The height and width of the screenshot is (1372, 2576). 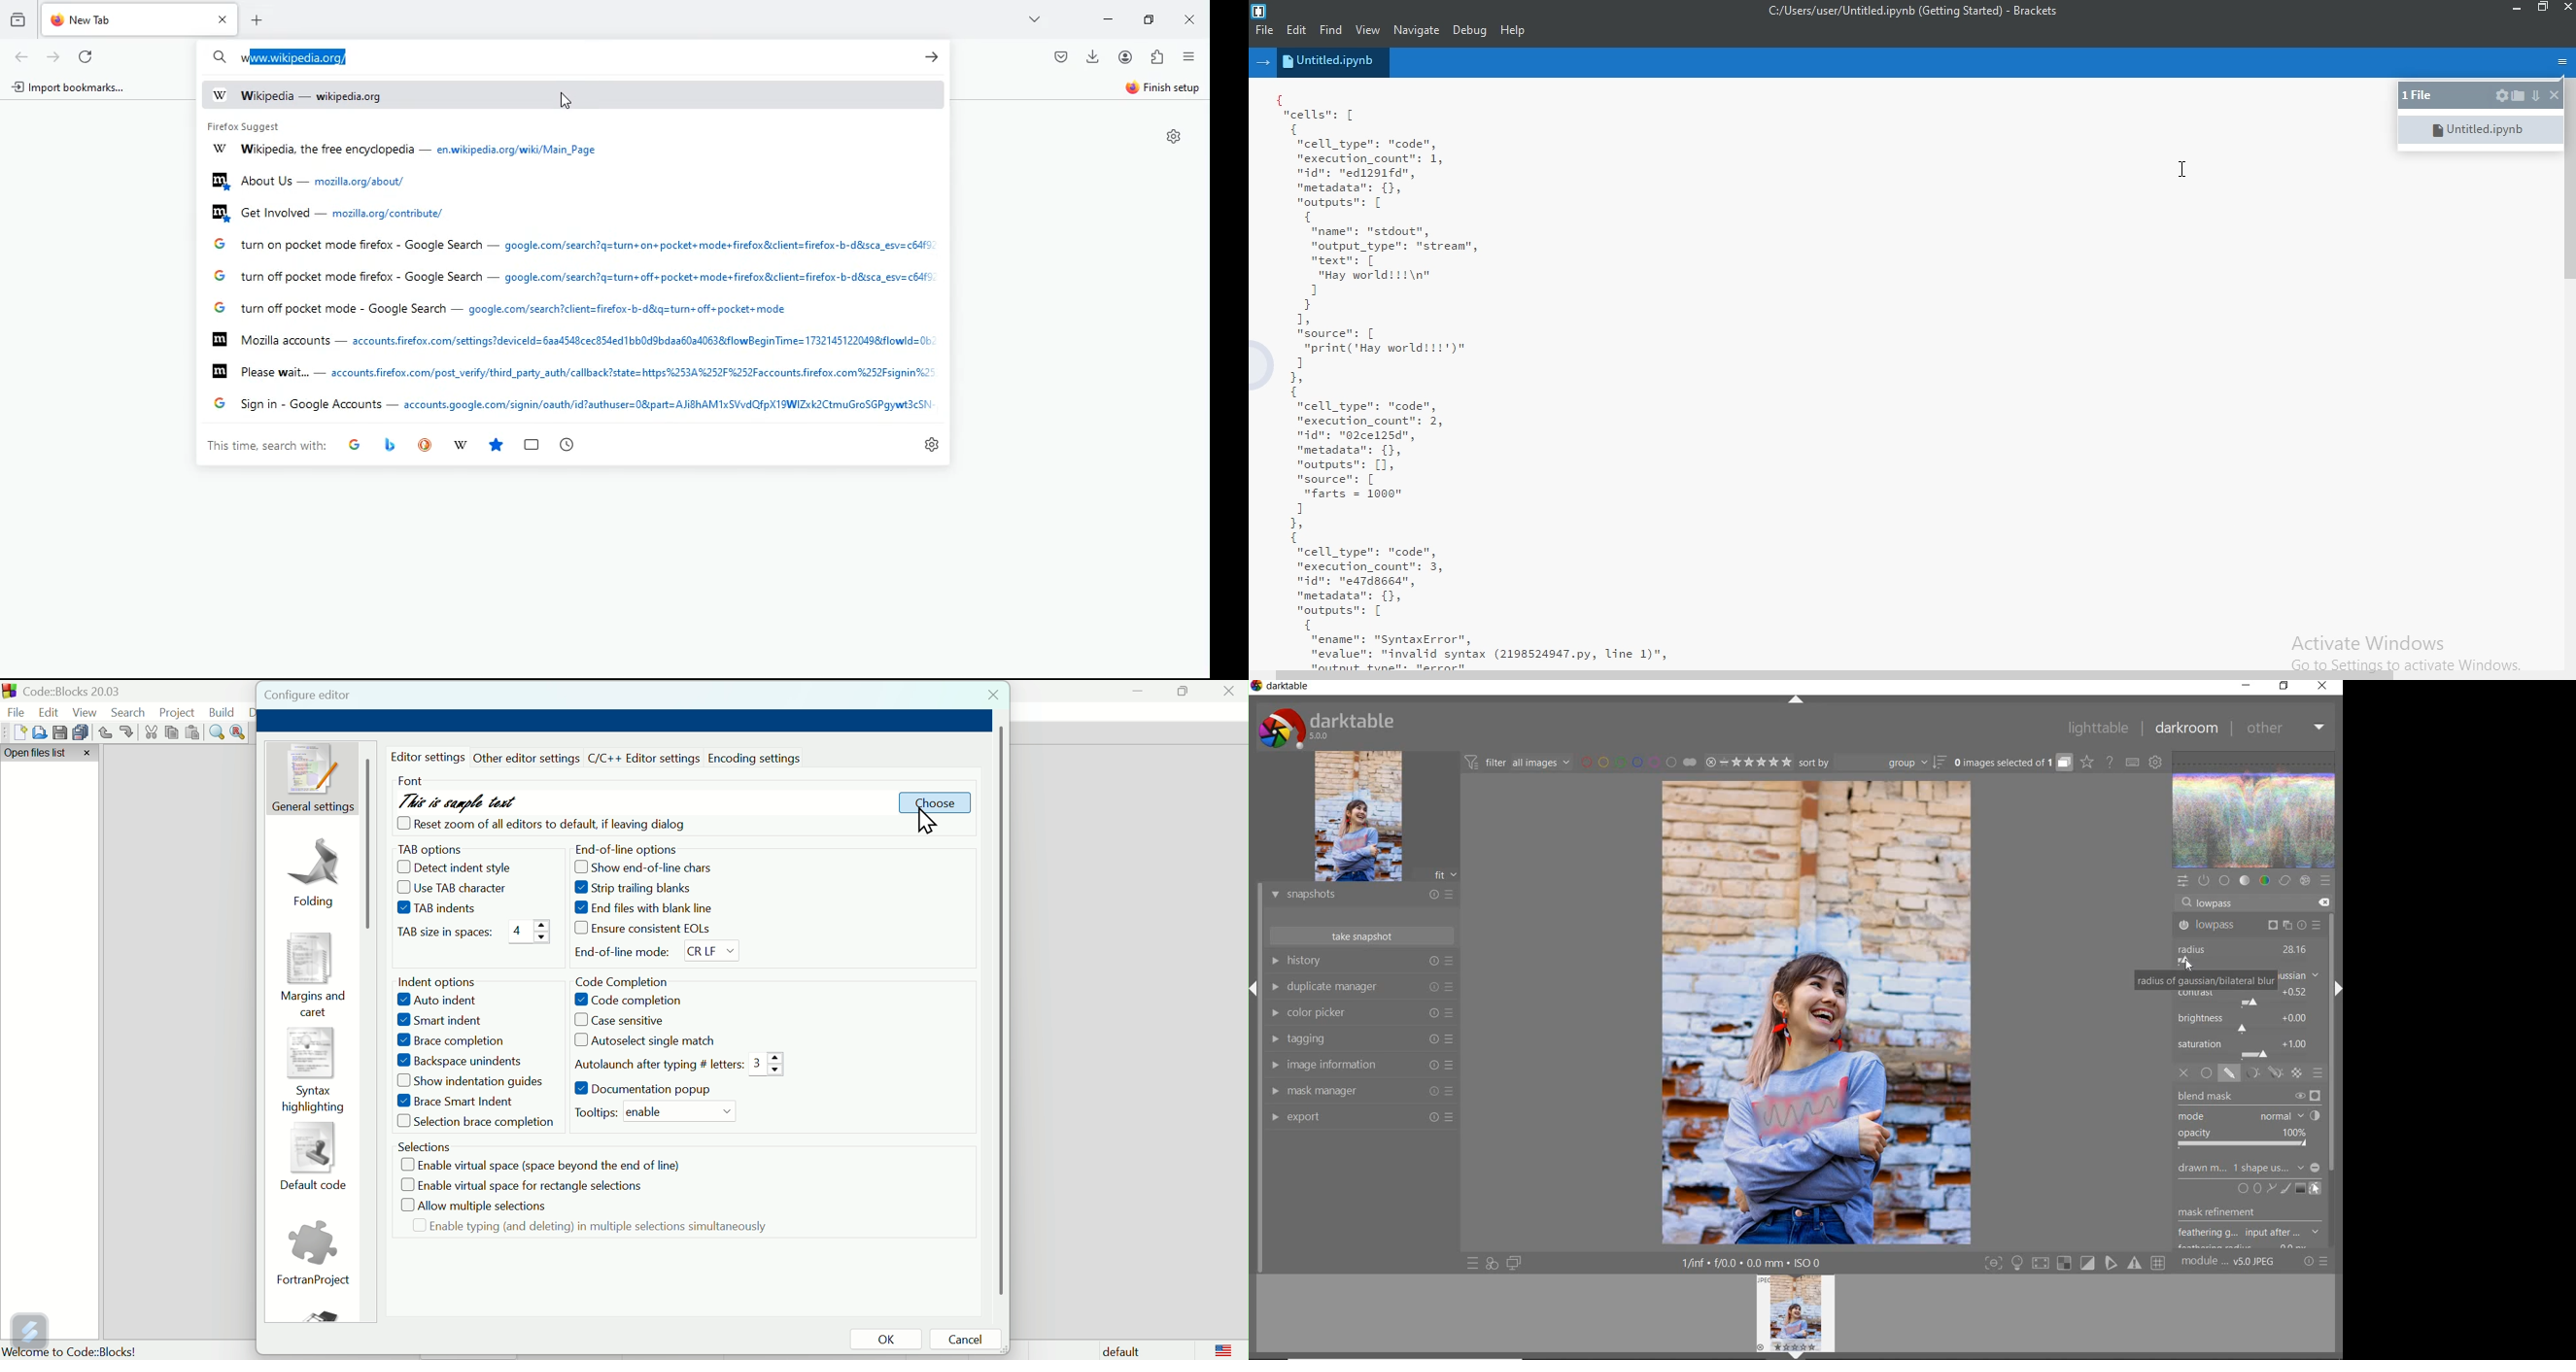 I want to click on import bookmarks, so click(x=75, y=89).